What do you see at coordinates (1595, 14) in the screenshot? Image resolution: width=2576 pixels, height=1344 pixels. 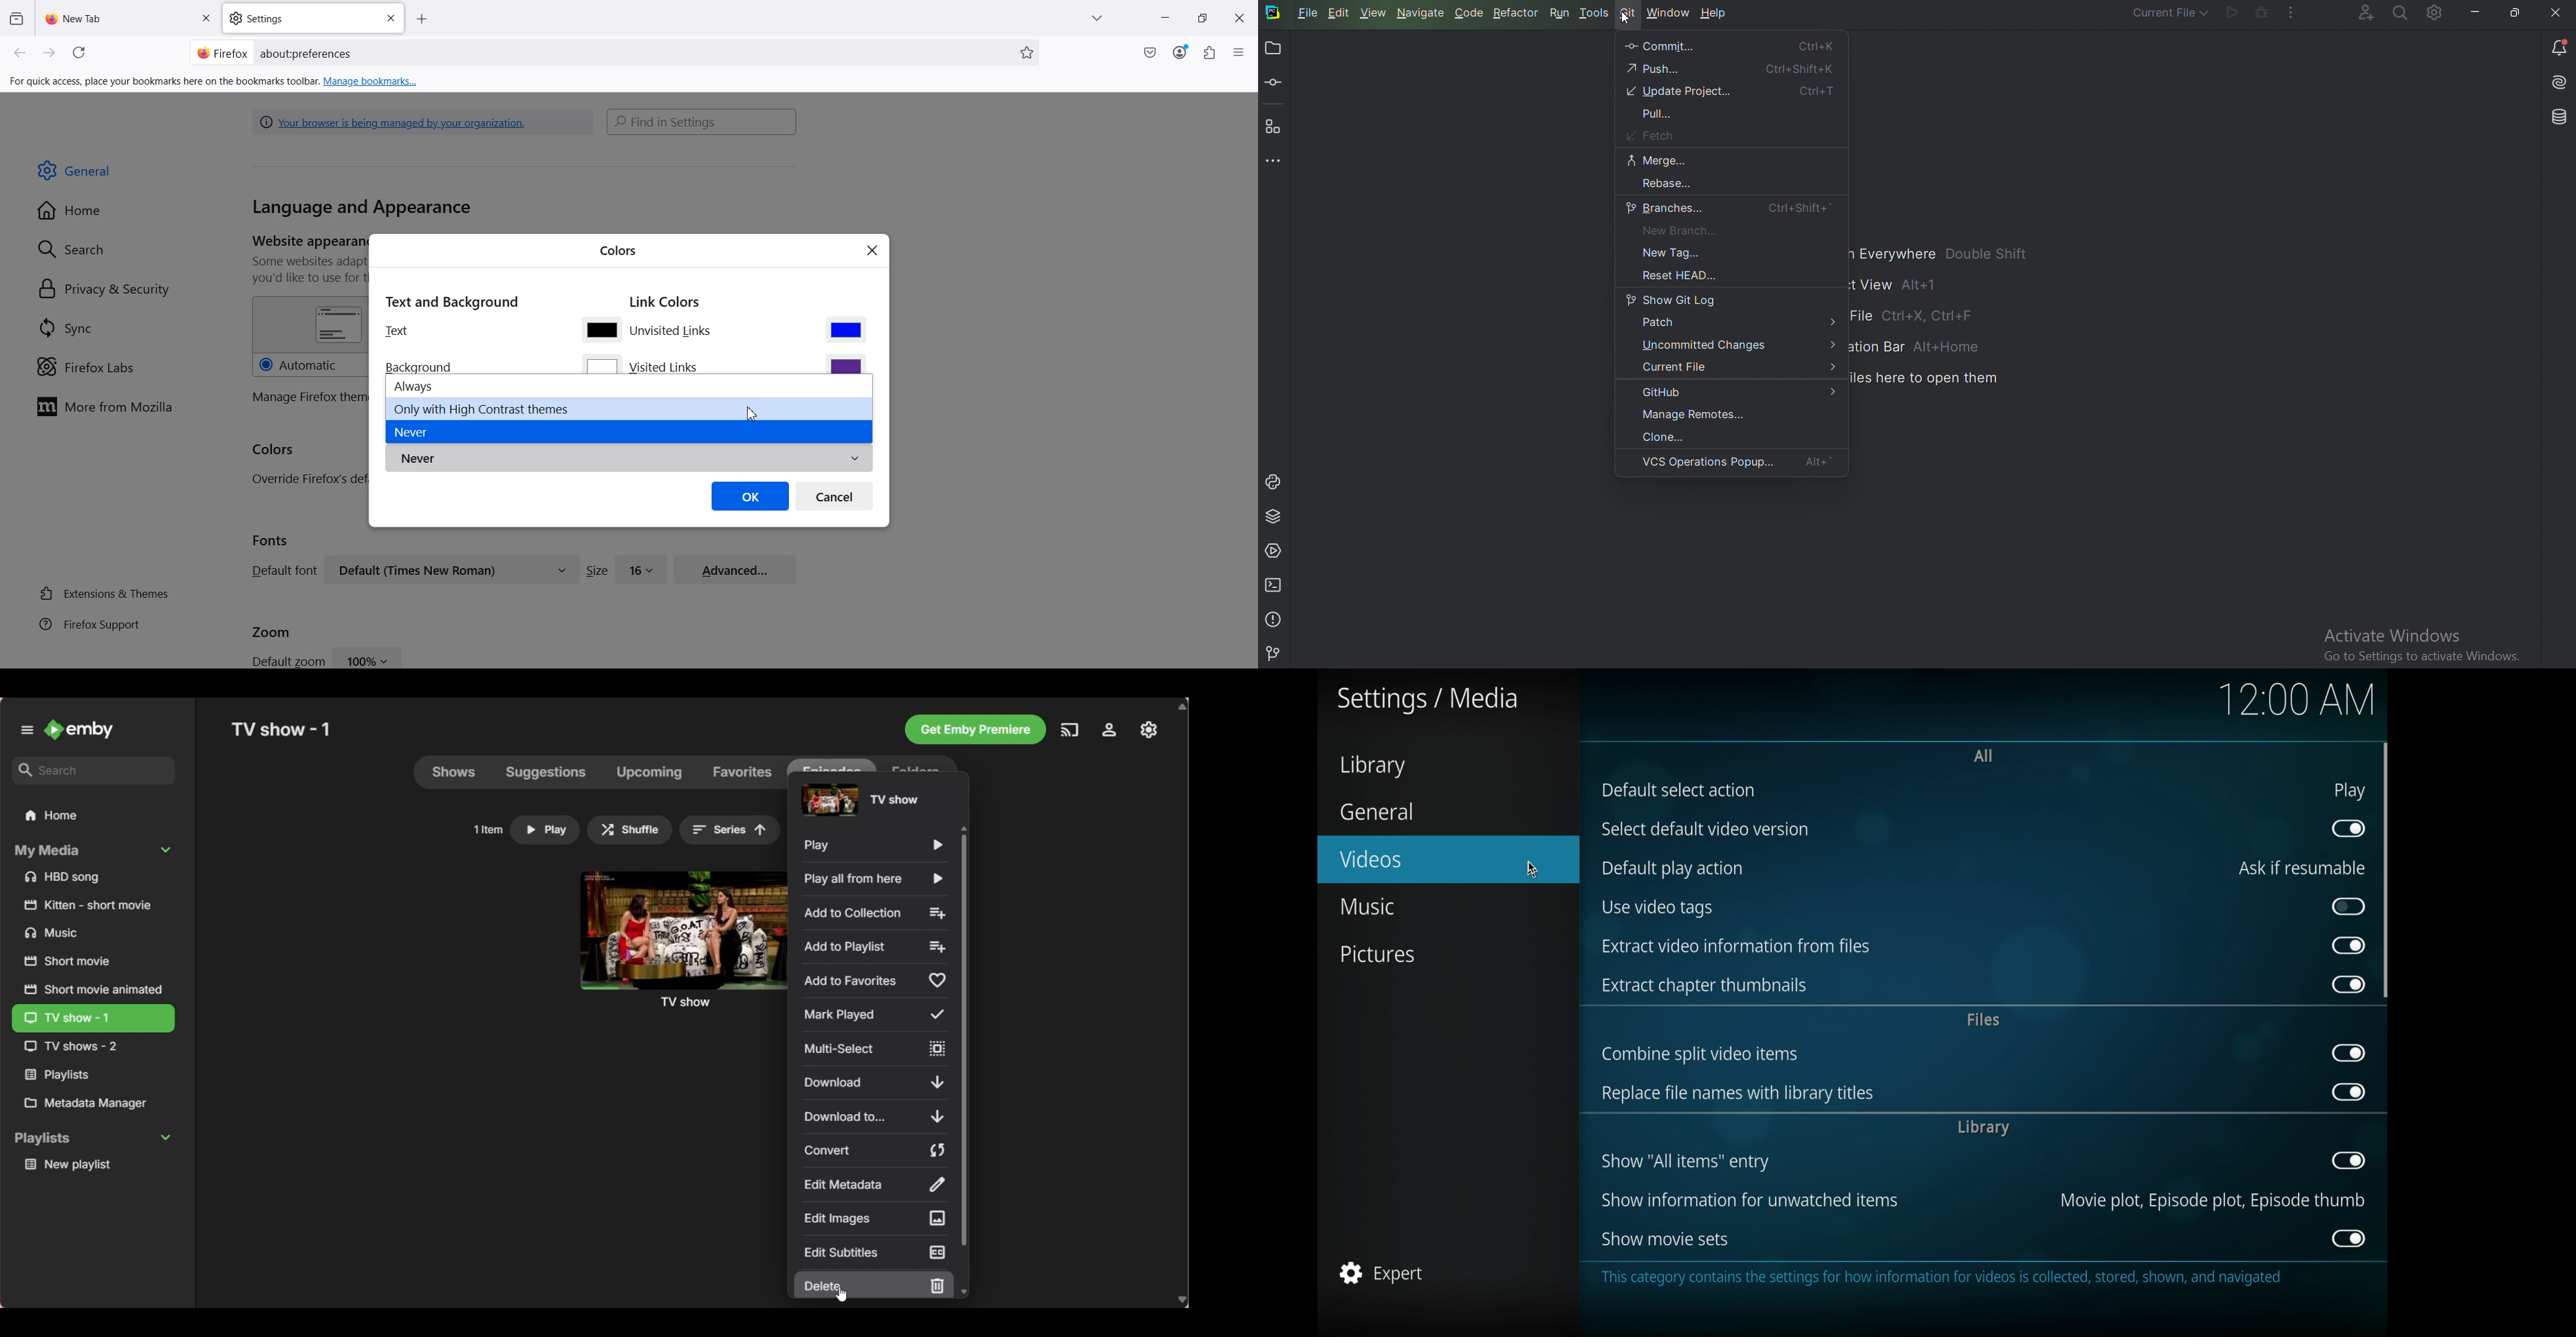 I see `Tools` at bounding box center [1595, 14].